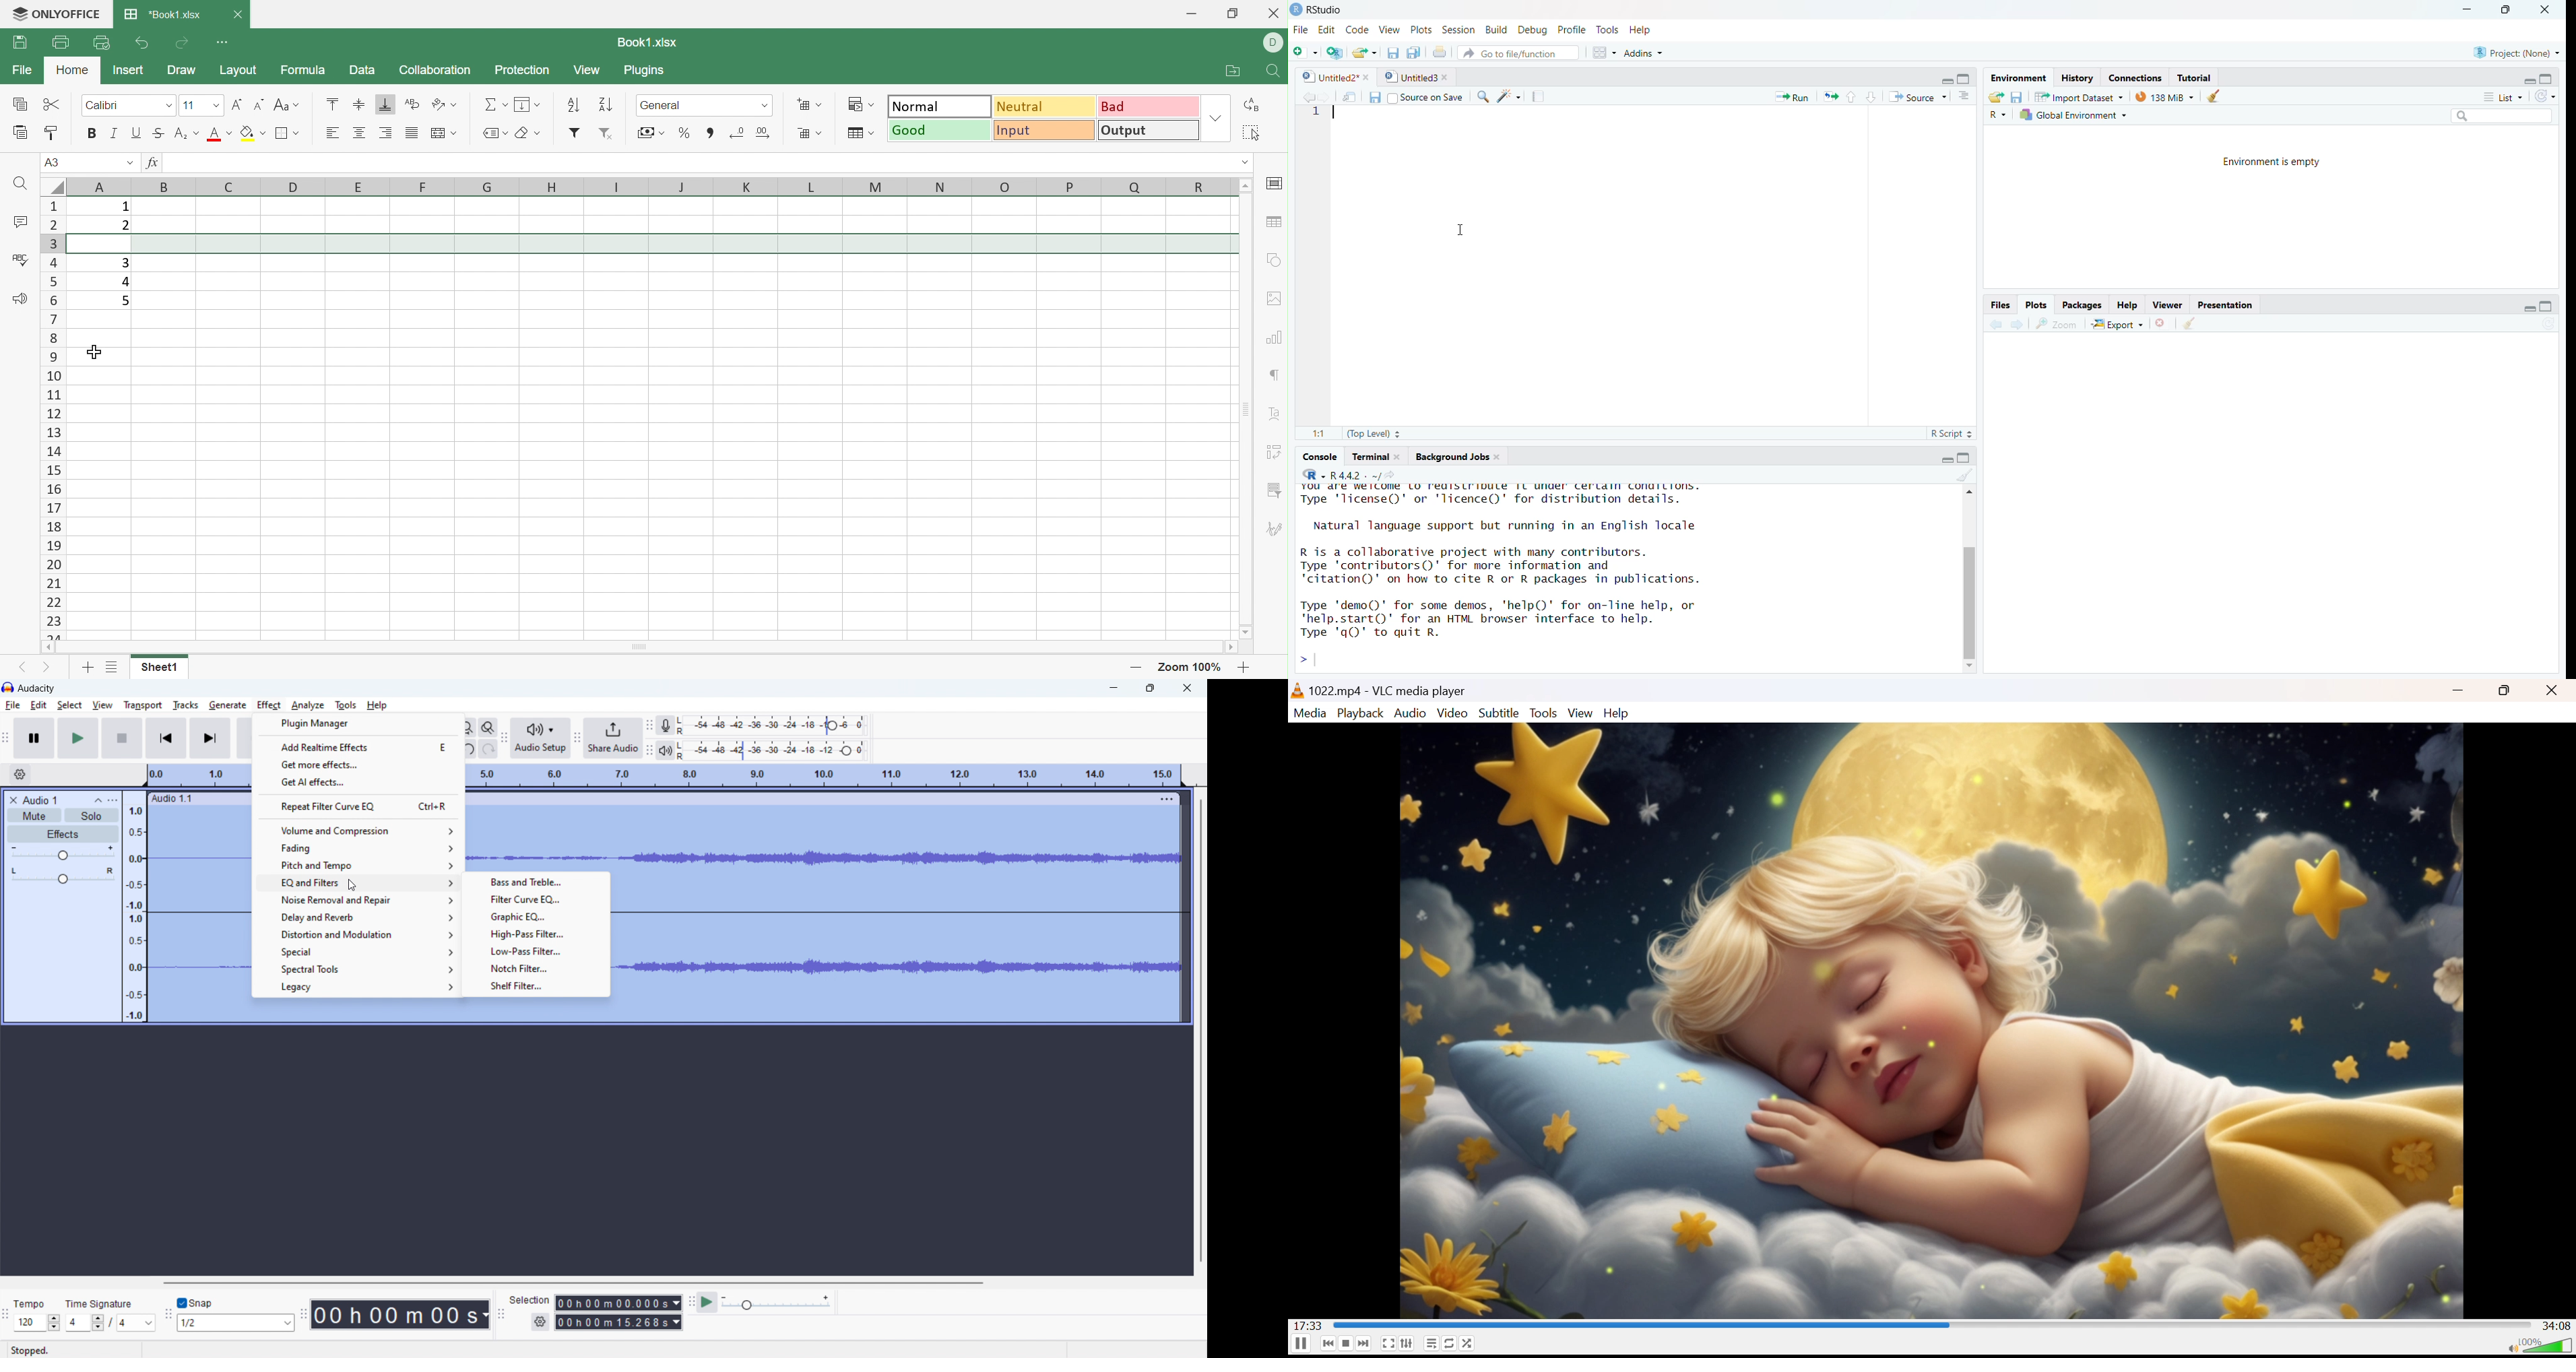  What do you see at coordinates (239, 69) in the screenshot?
I see `Layout` at bounding box center [239, 69].